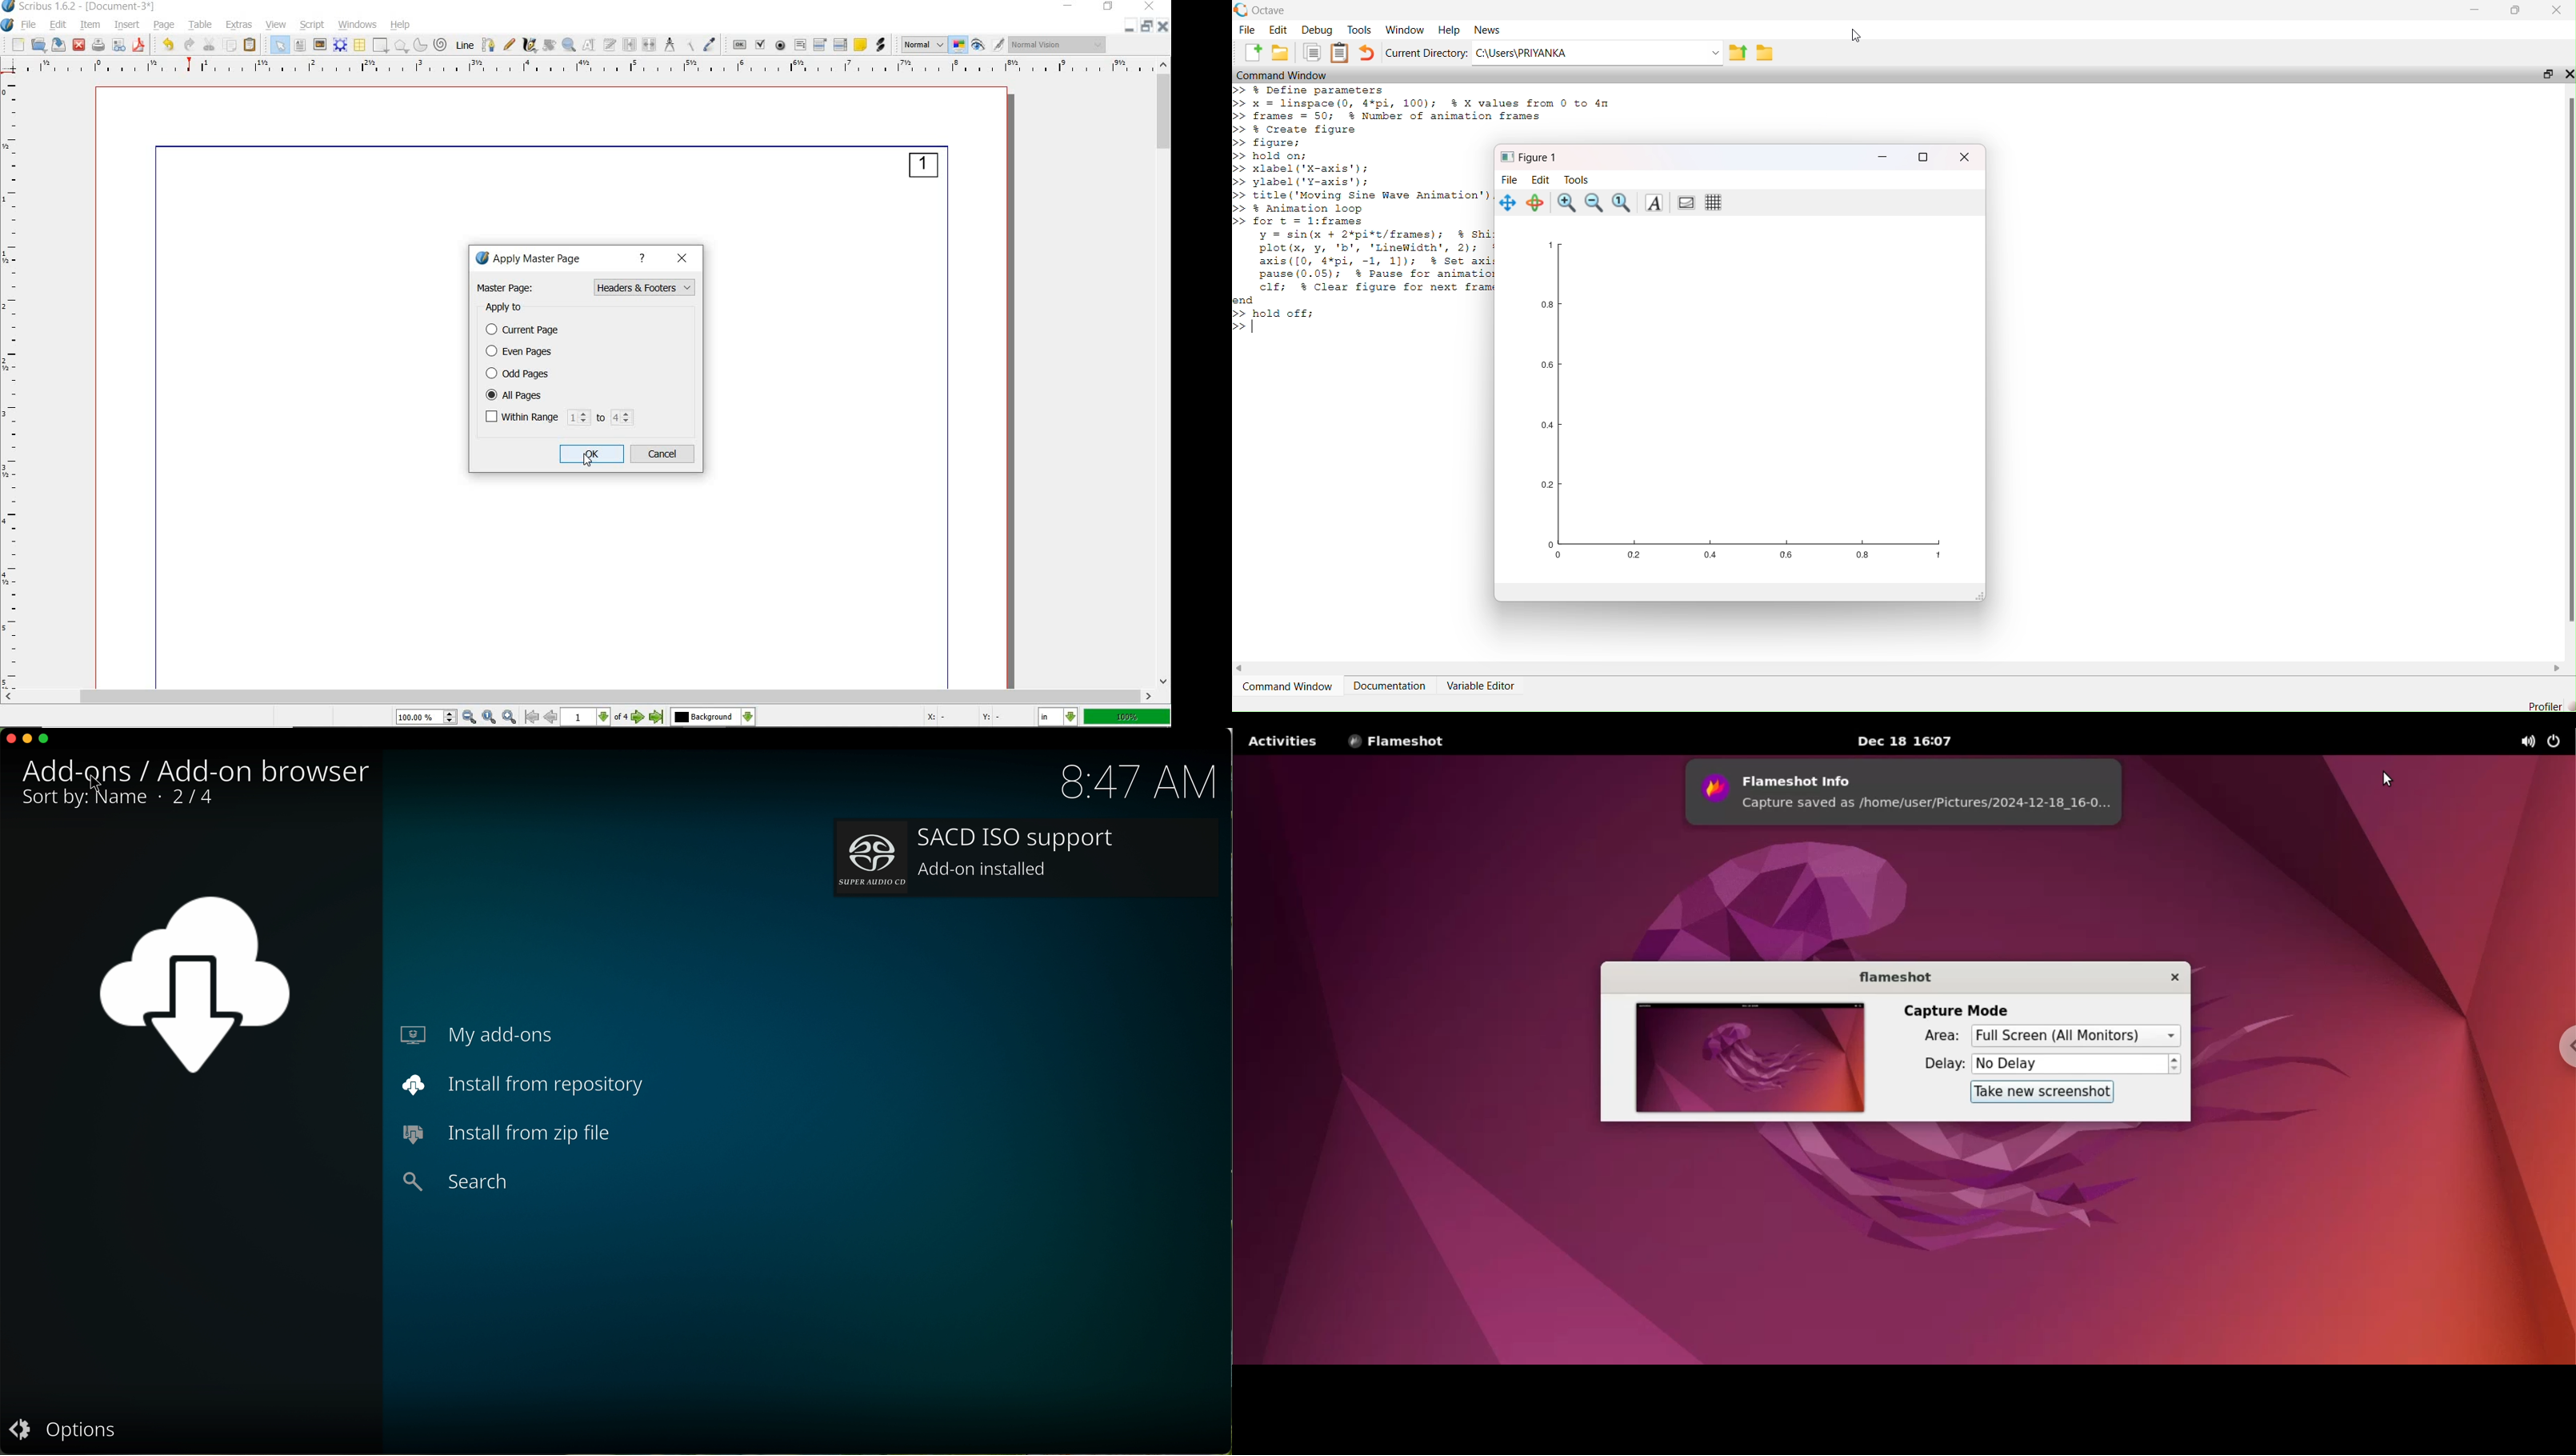  Describe the element at coordinates (189, 45) in the screenshot. I see `redo` at that location.